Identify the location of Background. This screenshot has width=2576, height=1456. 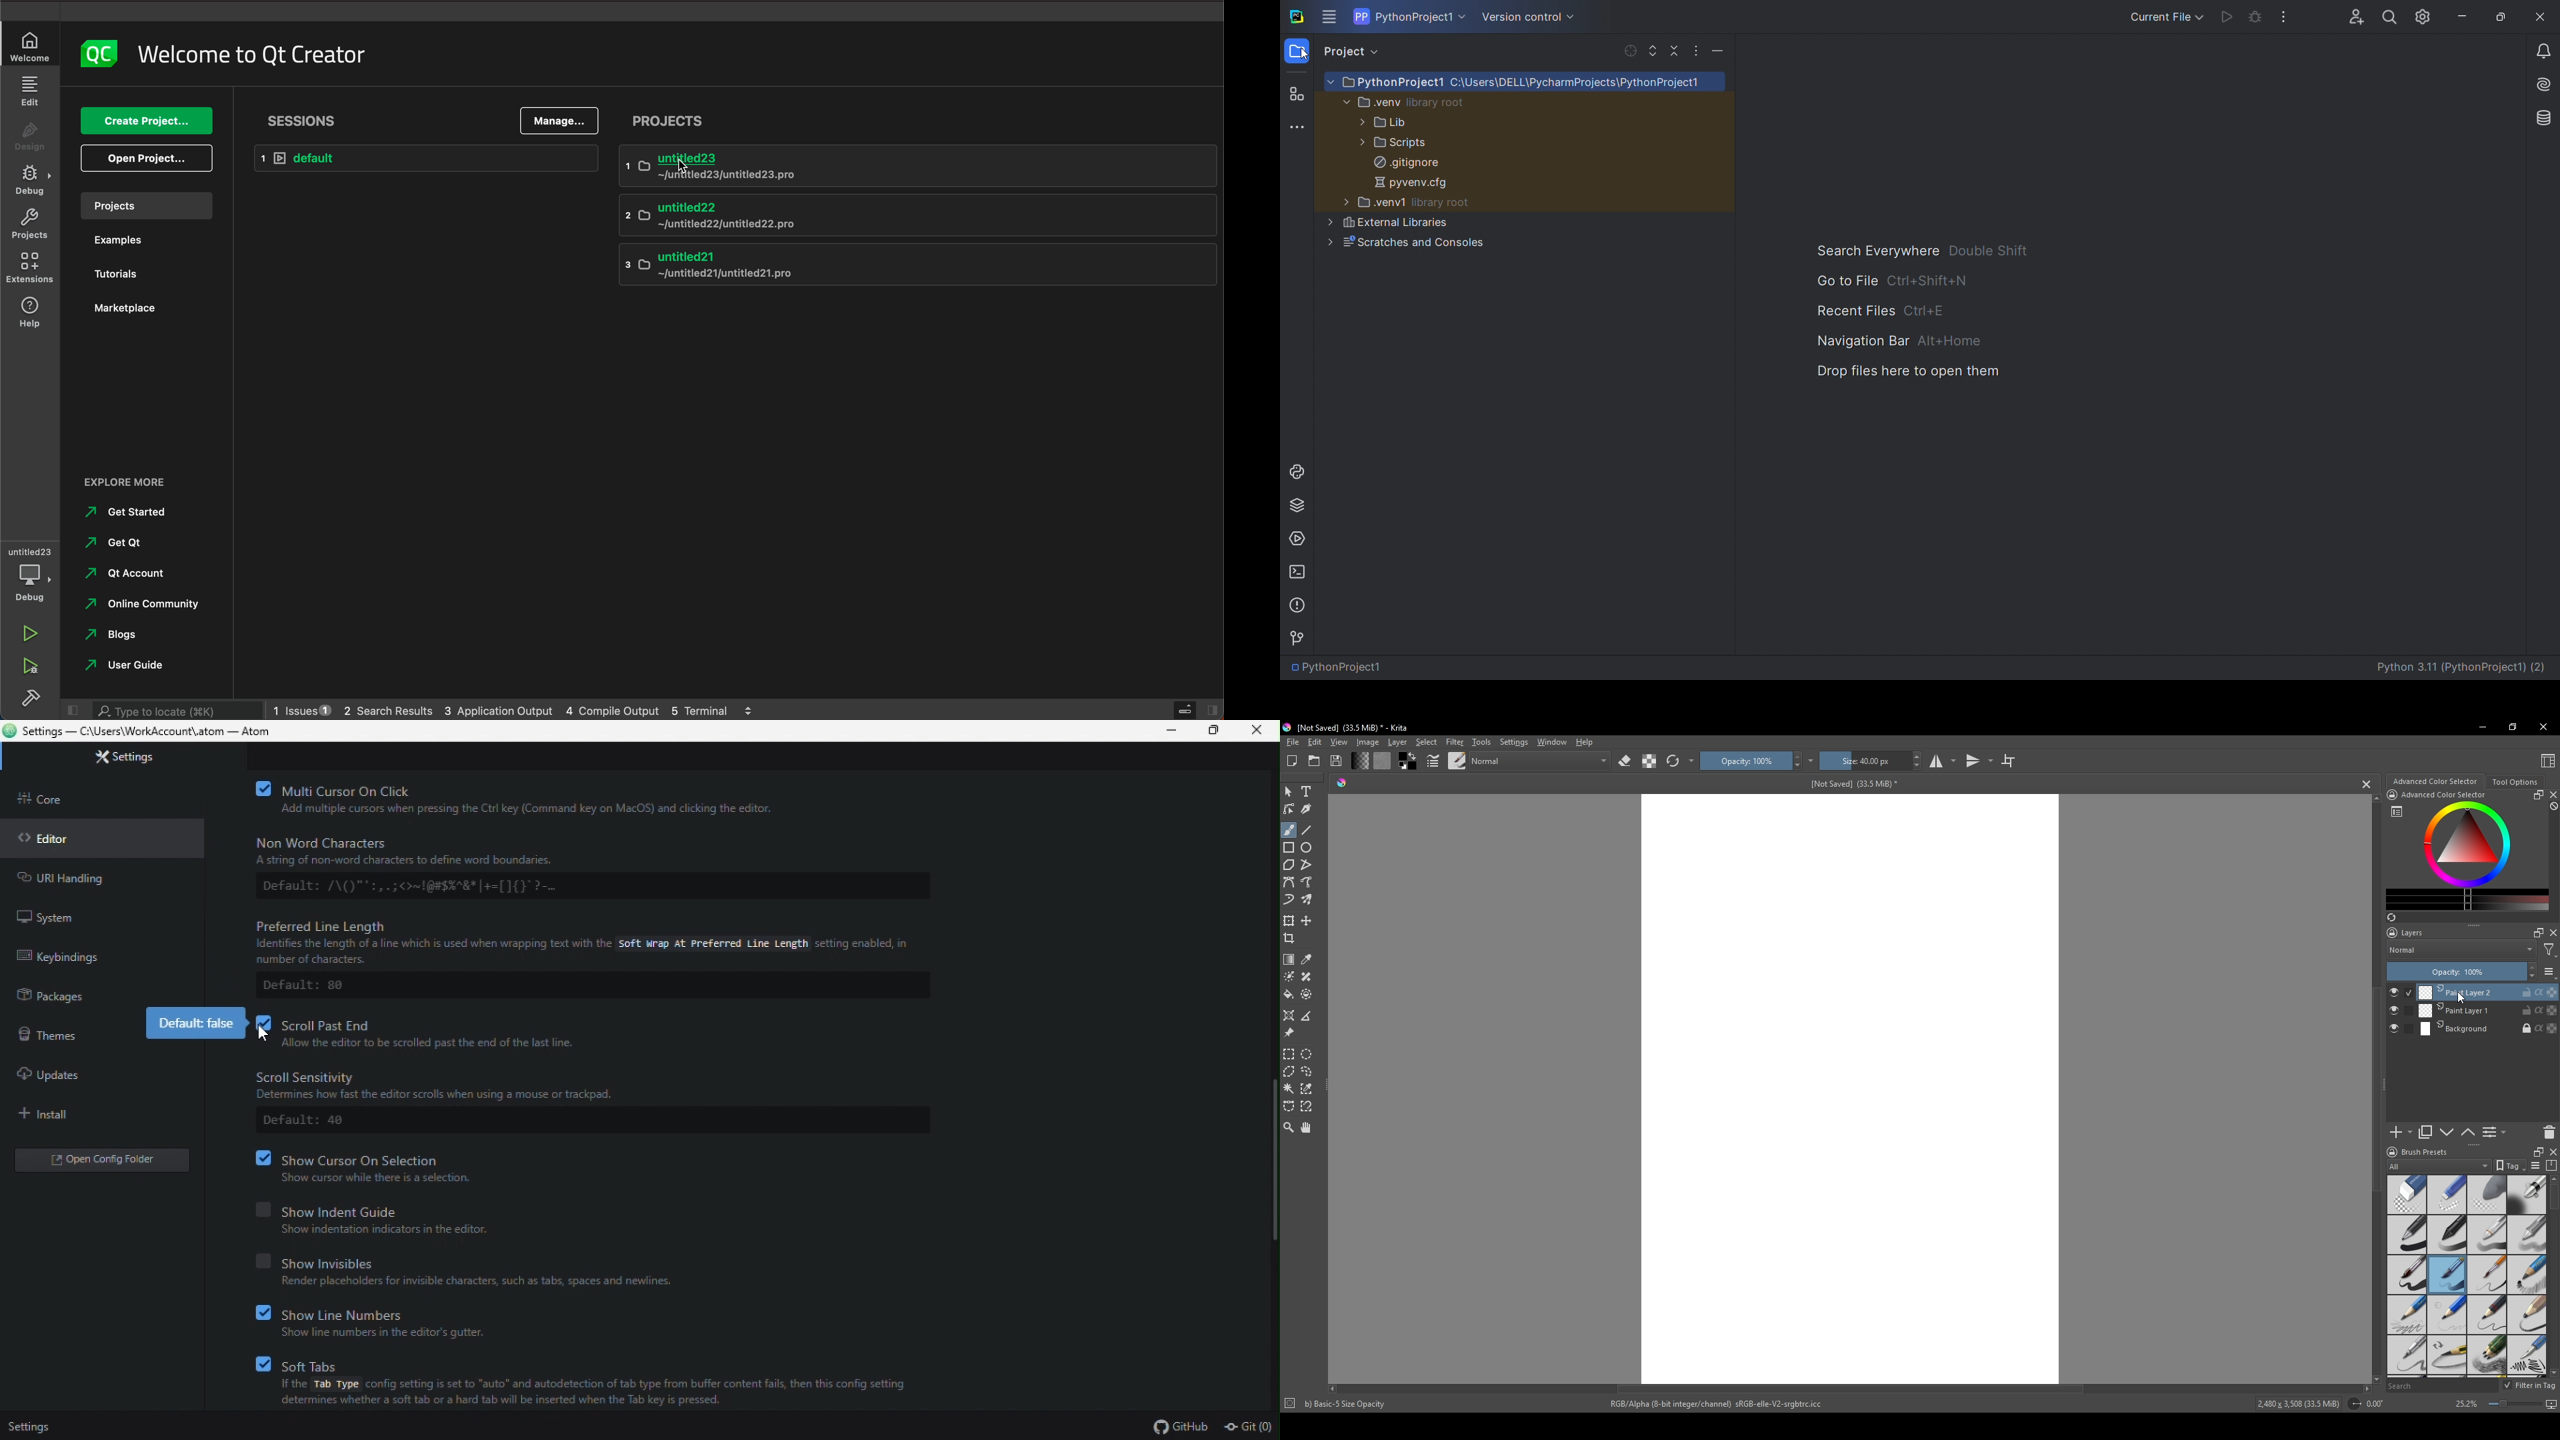
(2489, 1029).